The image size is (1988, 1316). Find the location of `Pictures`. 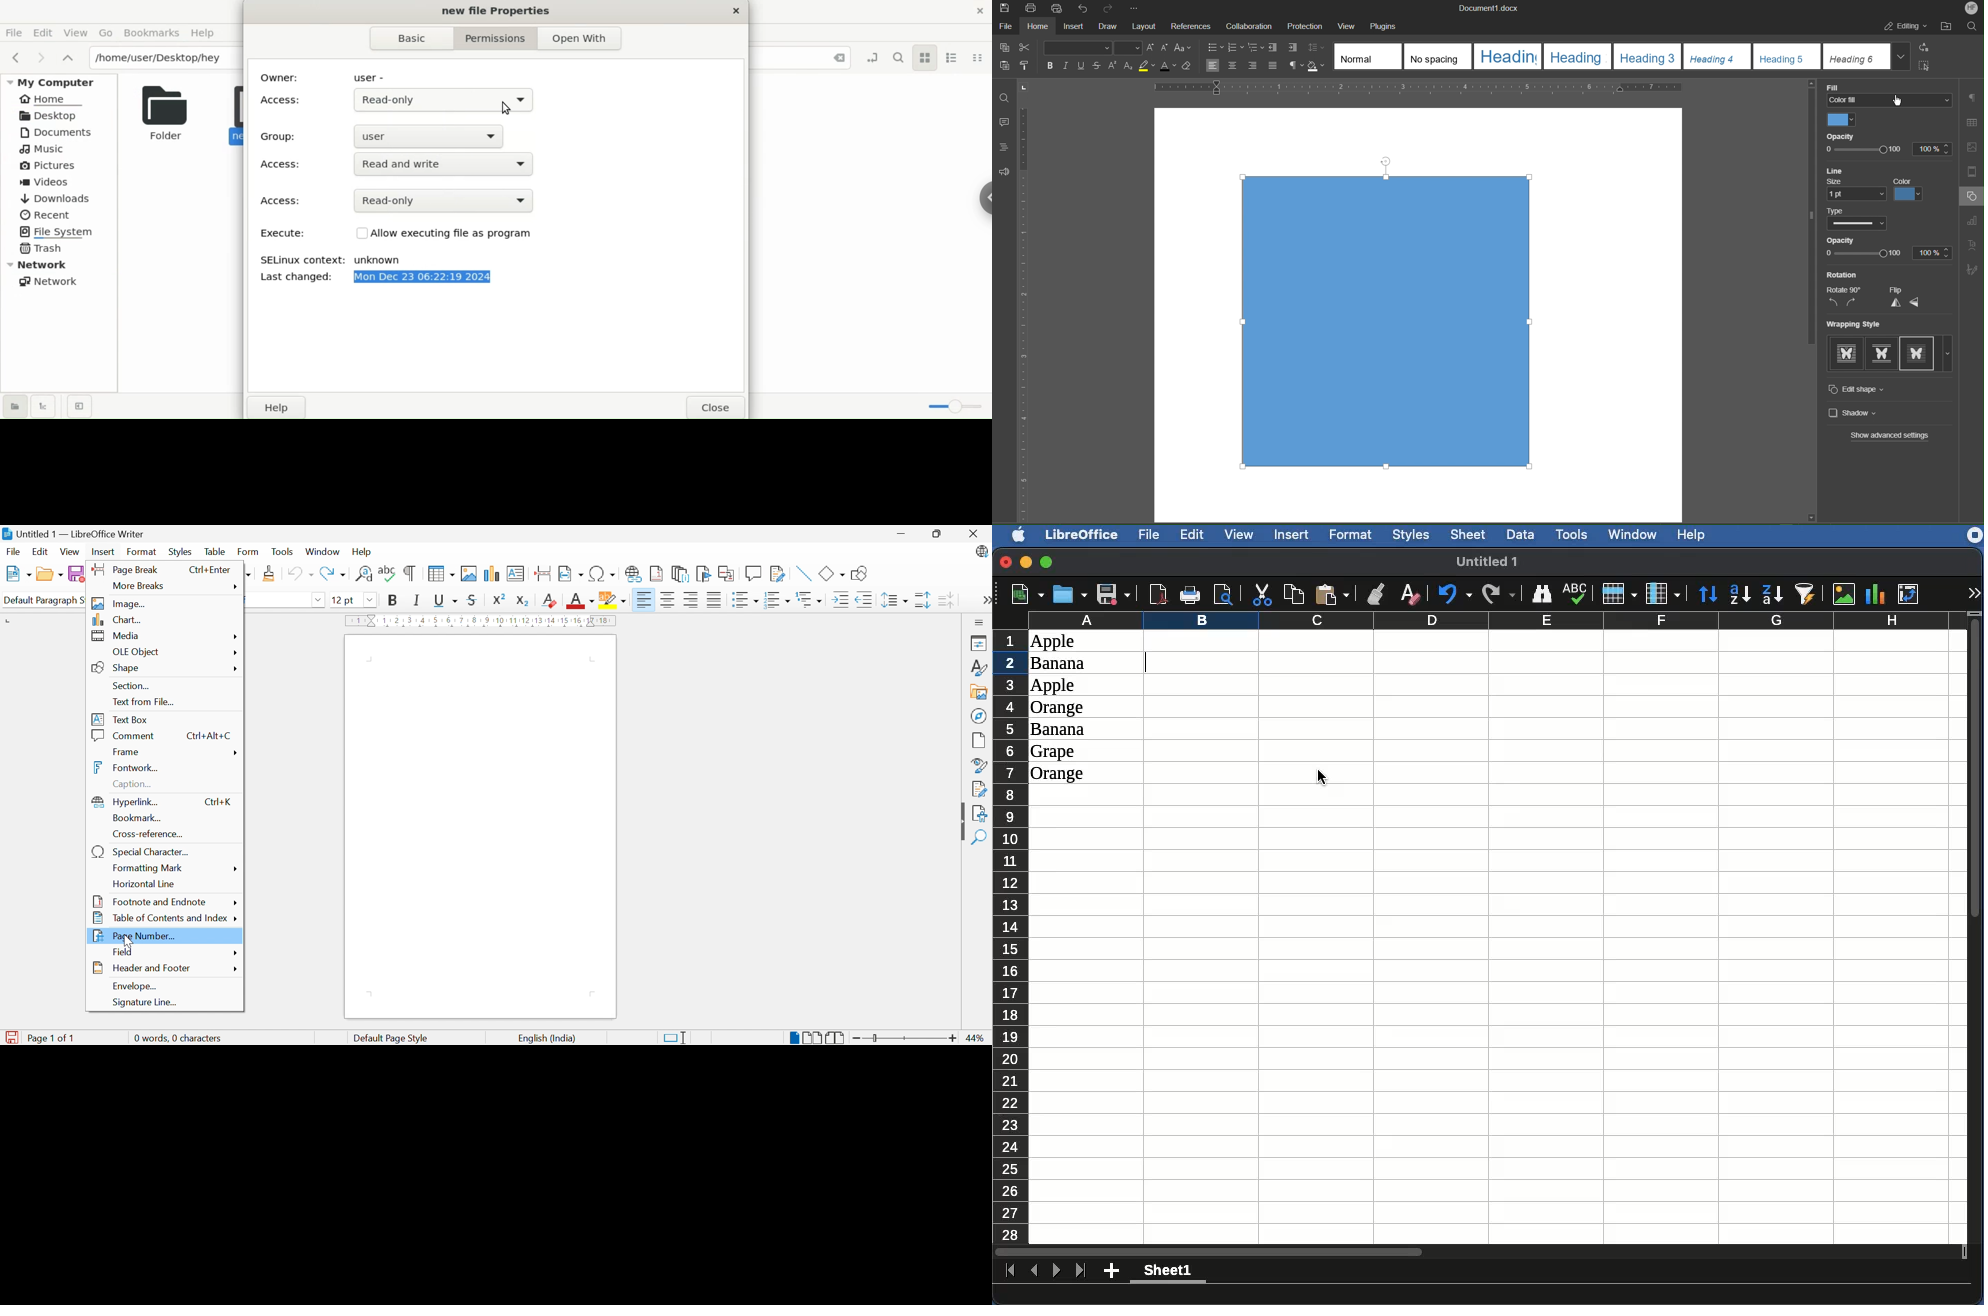

Pictures is located at coordinates (49, 166).